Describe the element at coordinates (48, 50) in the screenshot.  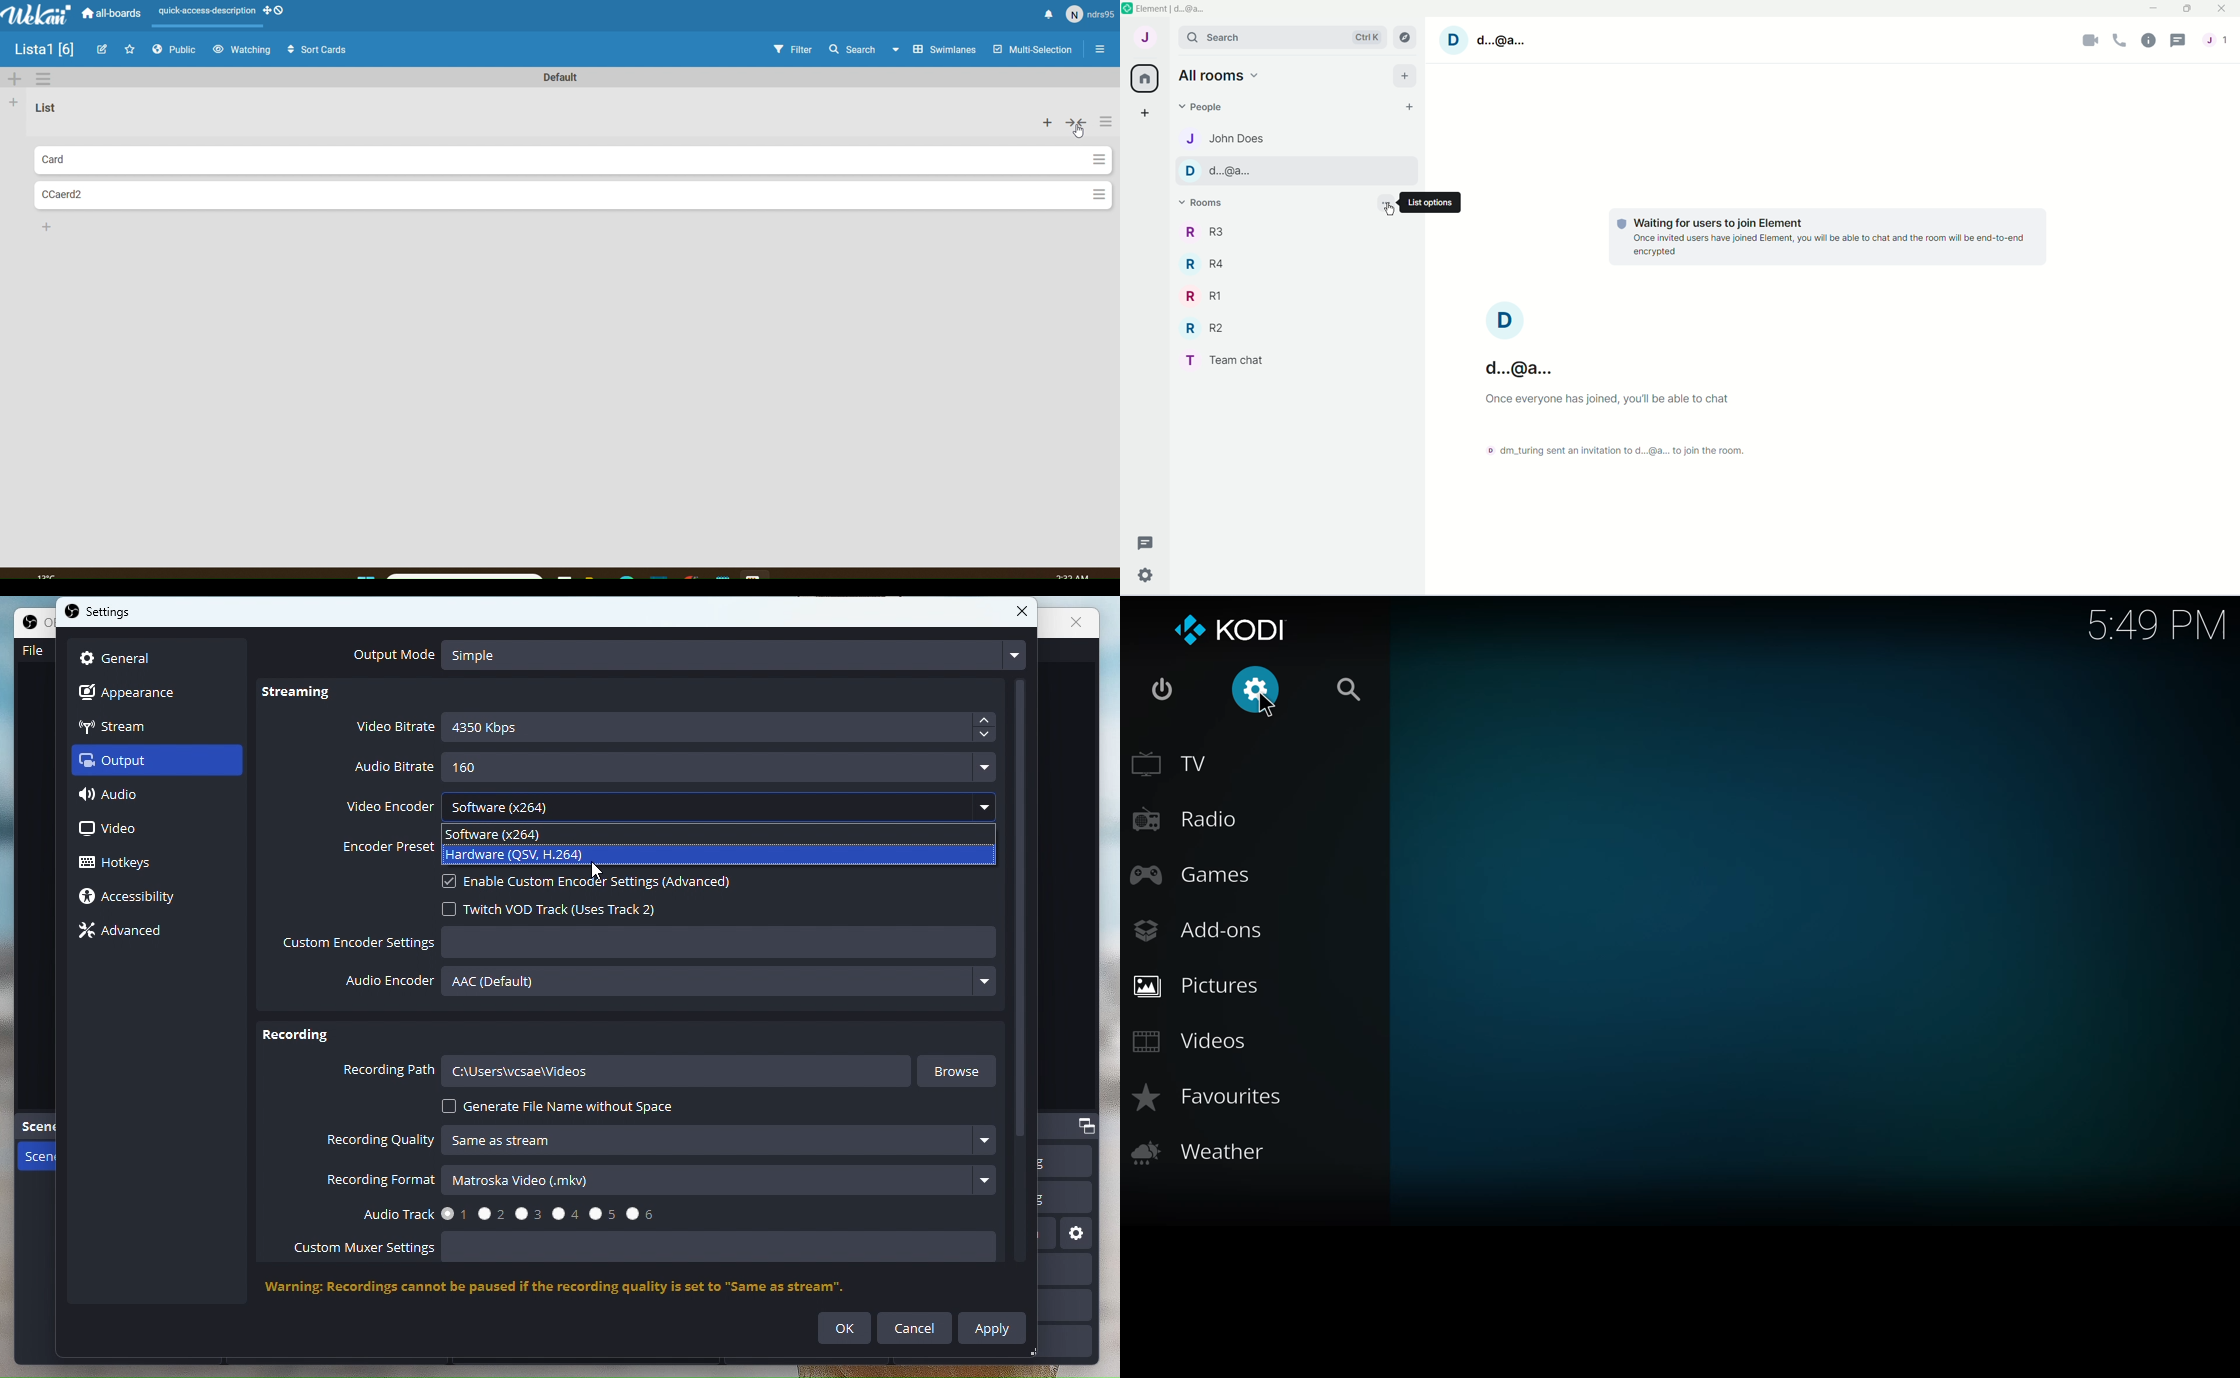
I see `Image` at that location.